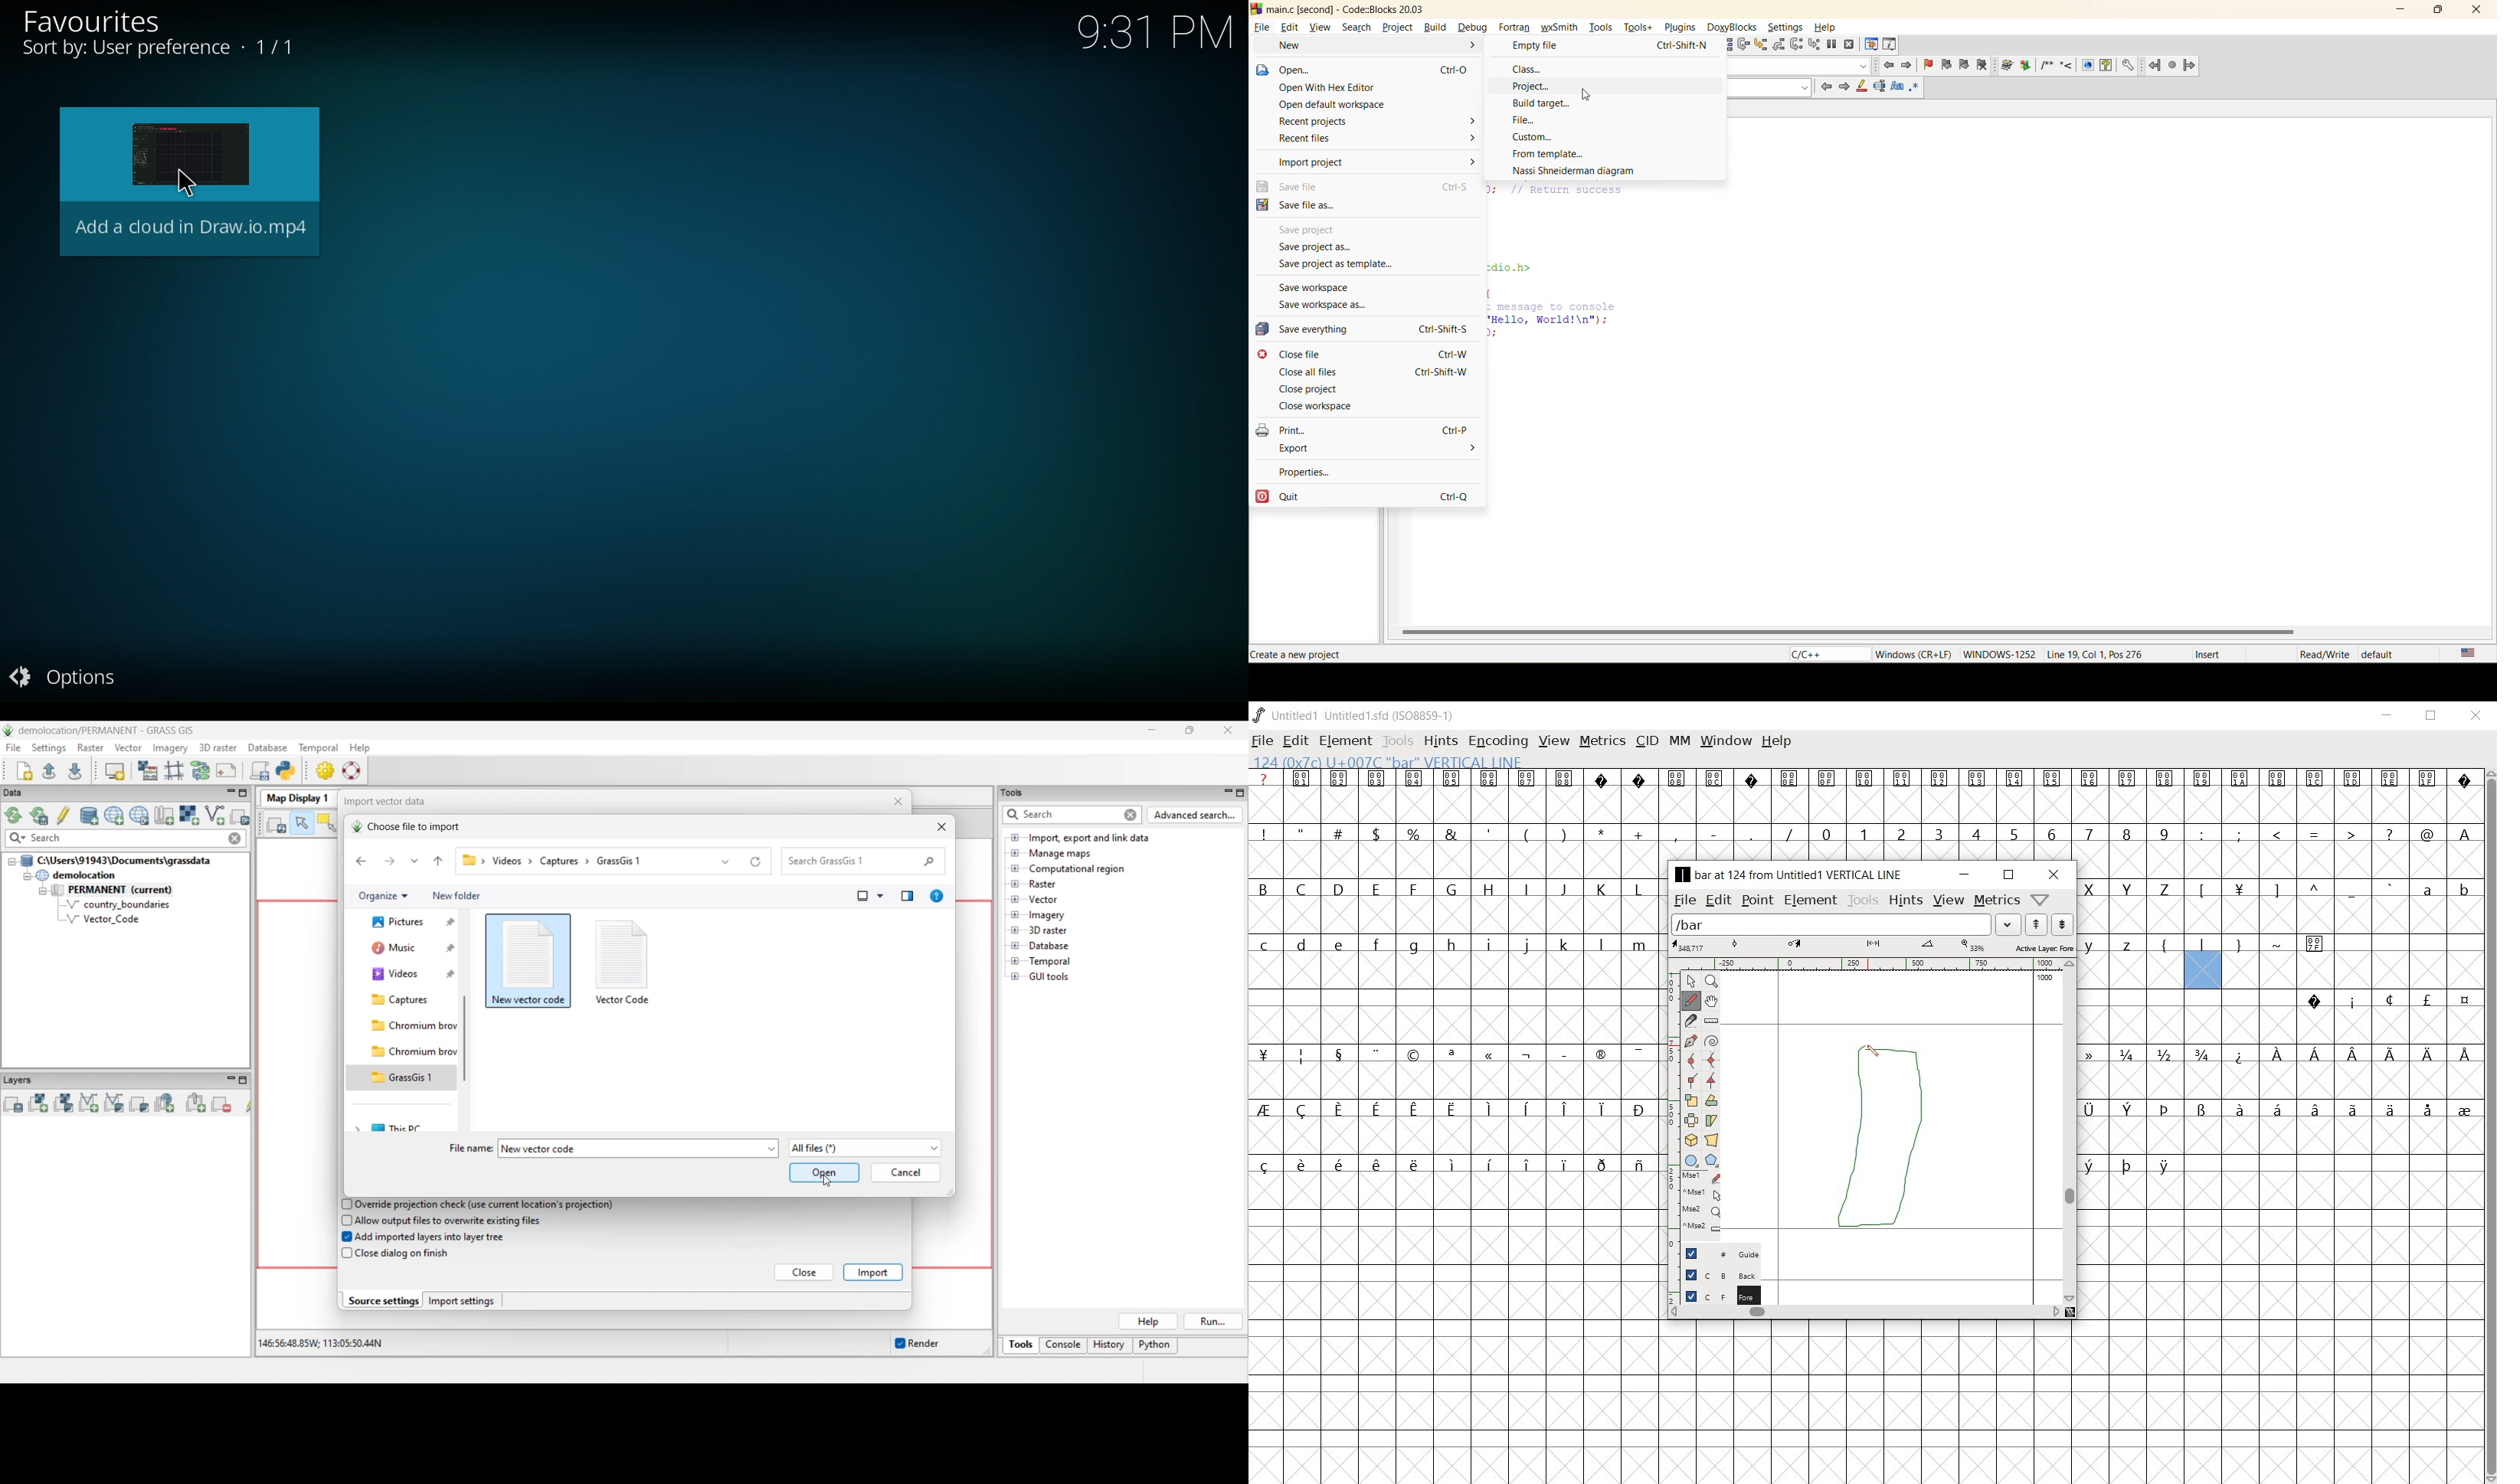 The height and width of the screenshot is (1484, 2520). Describe the element at coordinates (1399, 27) in the screenshot. I see `project` at that location.